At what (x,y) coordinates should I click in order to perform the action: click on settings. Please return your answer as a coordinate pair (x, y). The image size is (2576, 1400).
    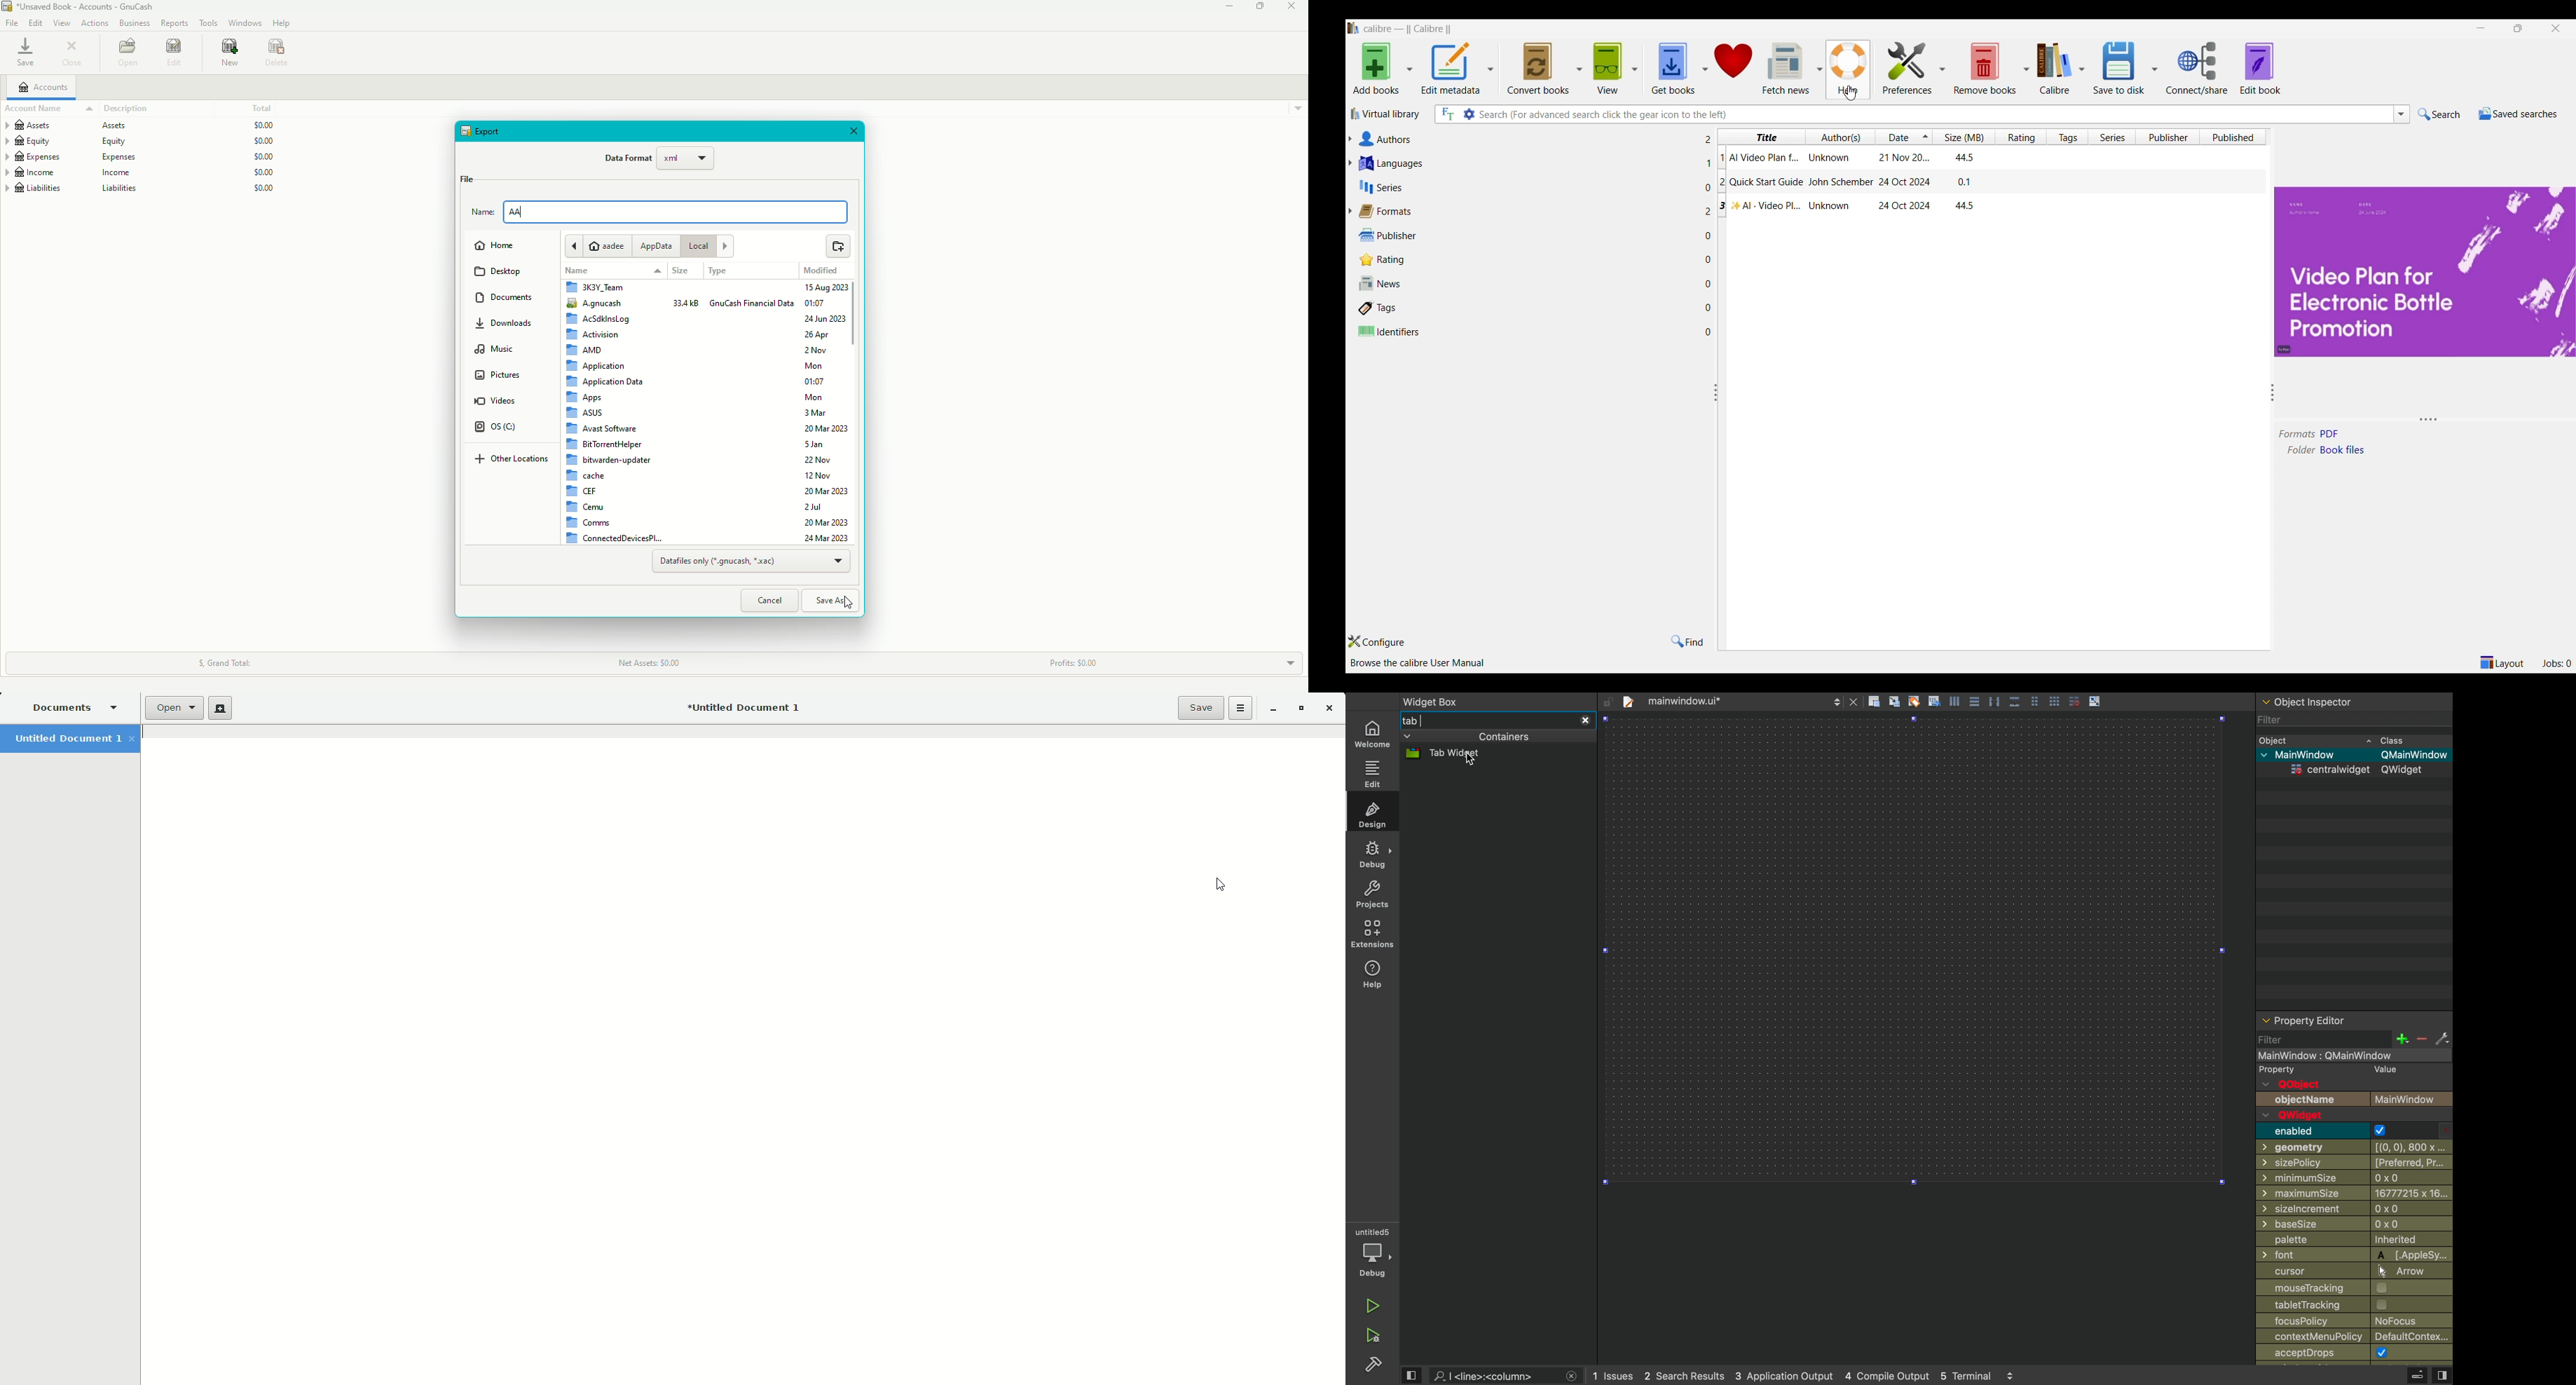
    Looking at the image, I should click on (2442, 1039).